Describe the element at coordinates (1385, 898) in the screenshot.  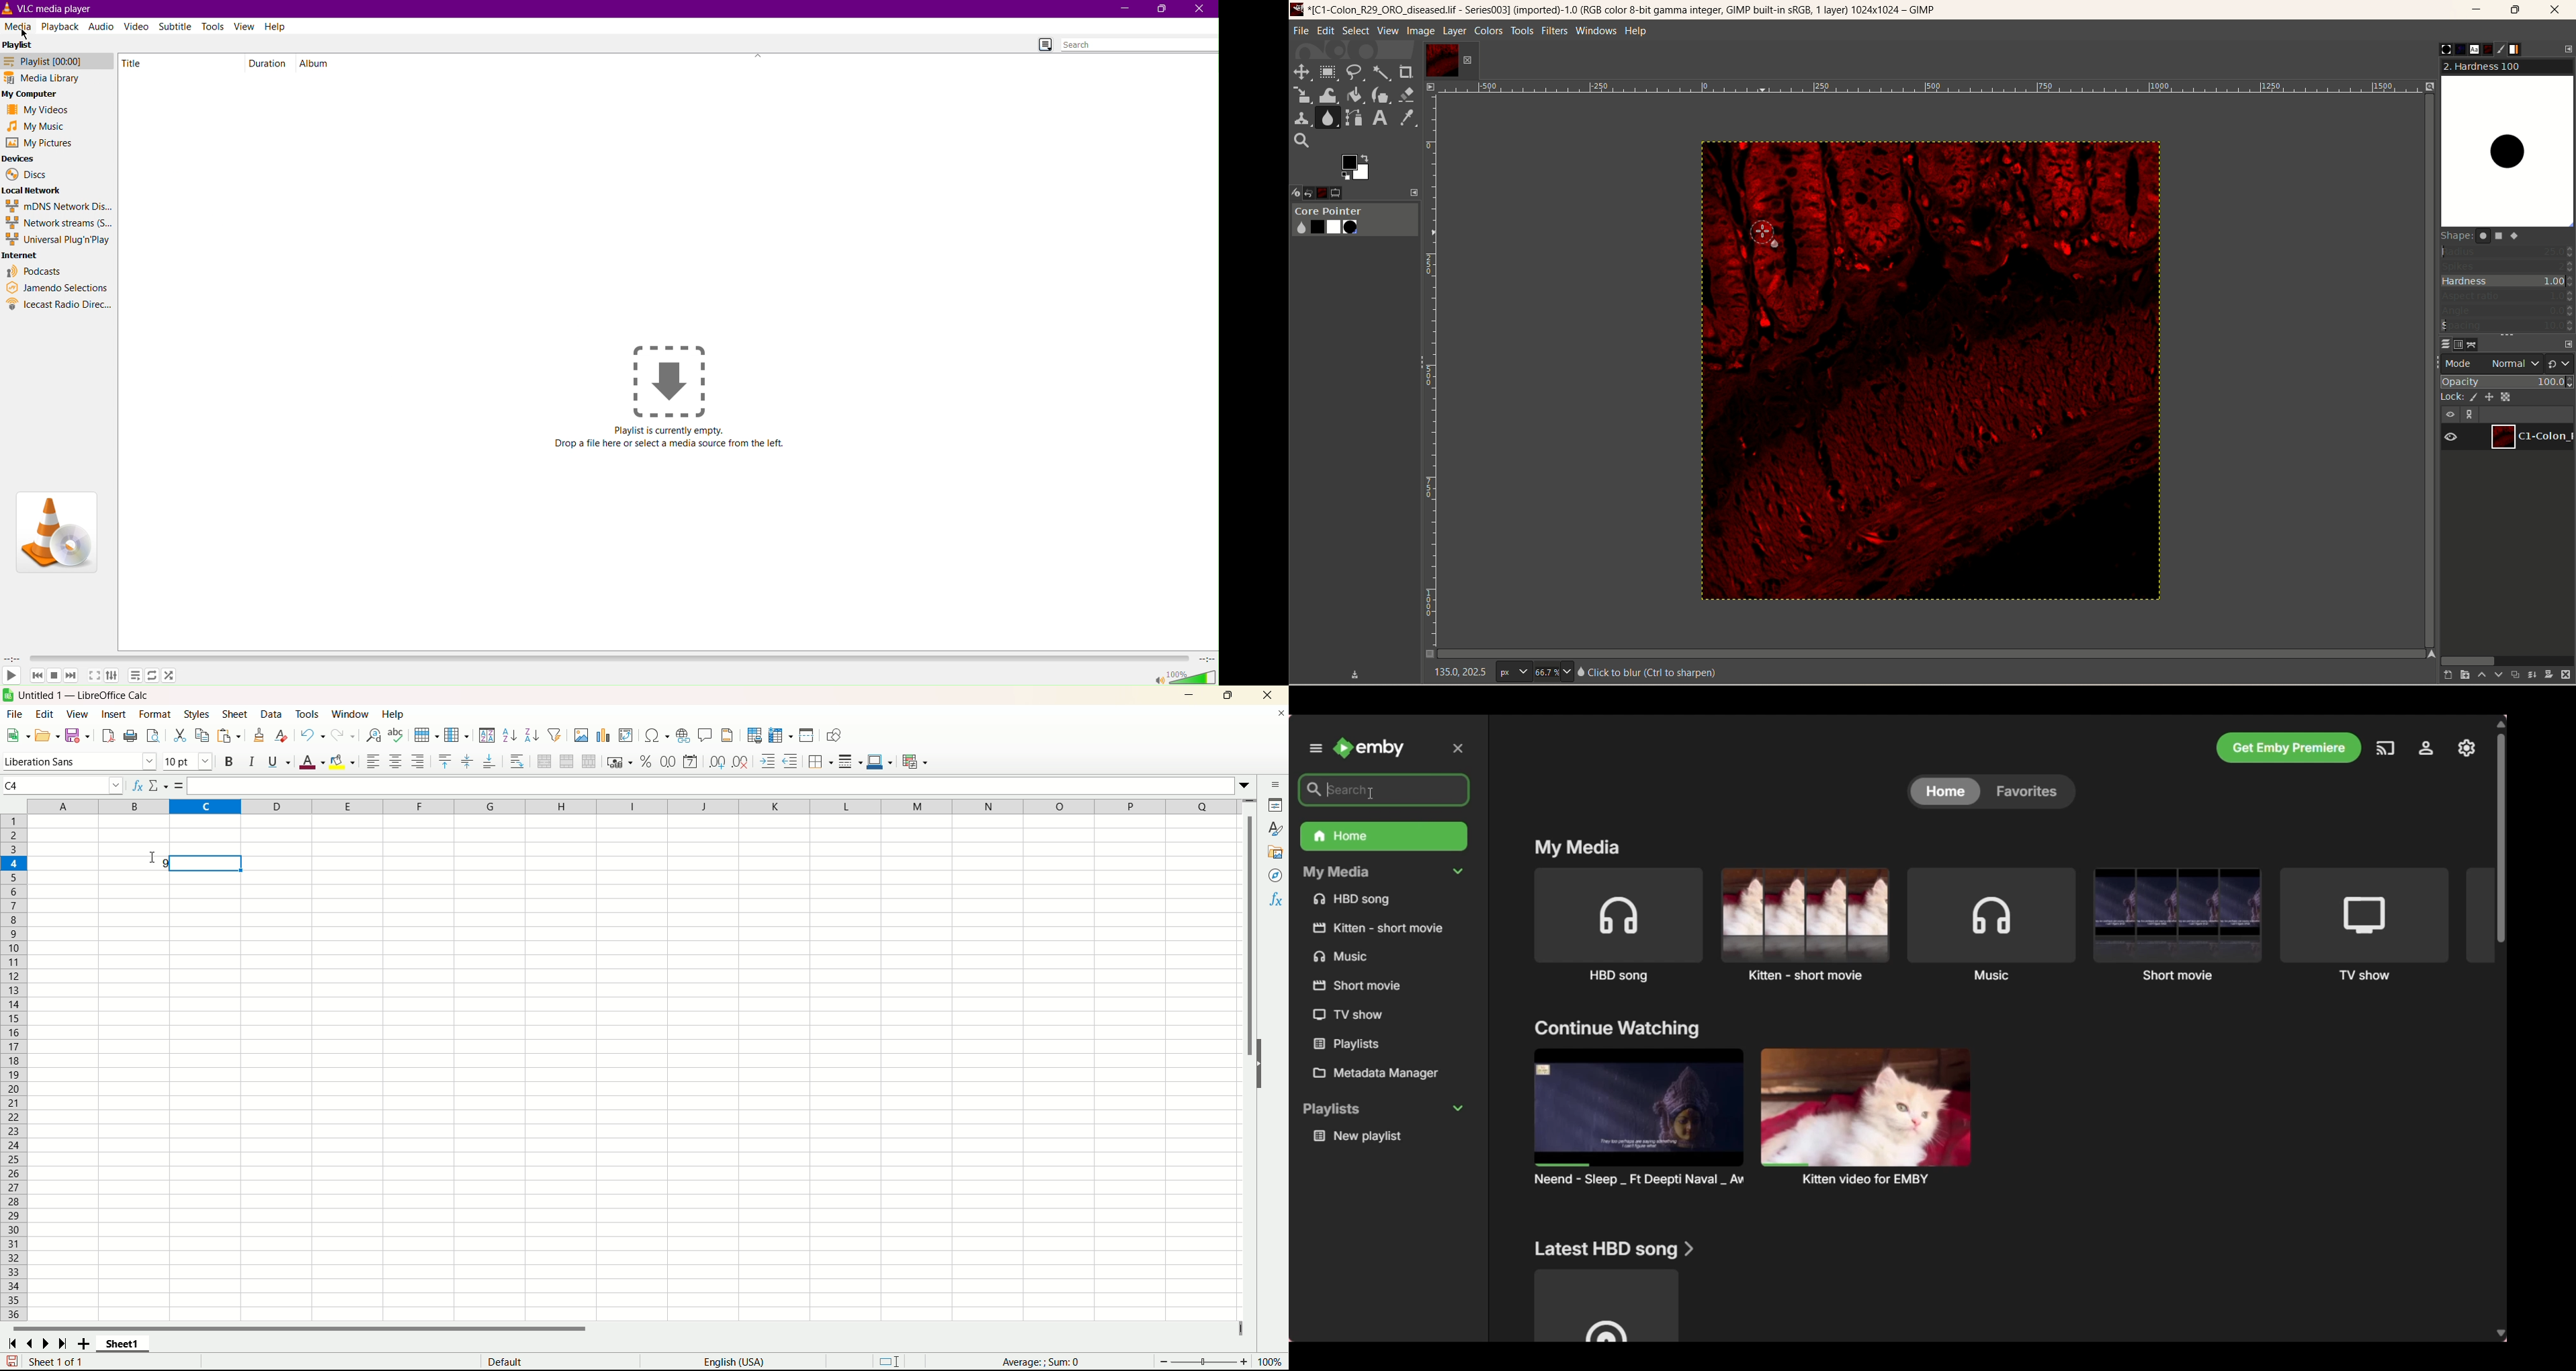
I see `Media files under My Media` at that location.